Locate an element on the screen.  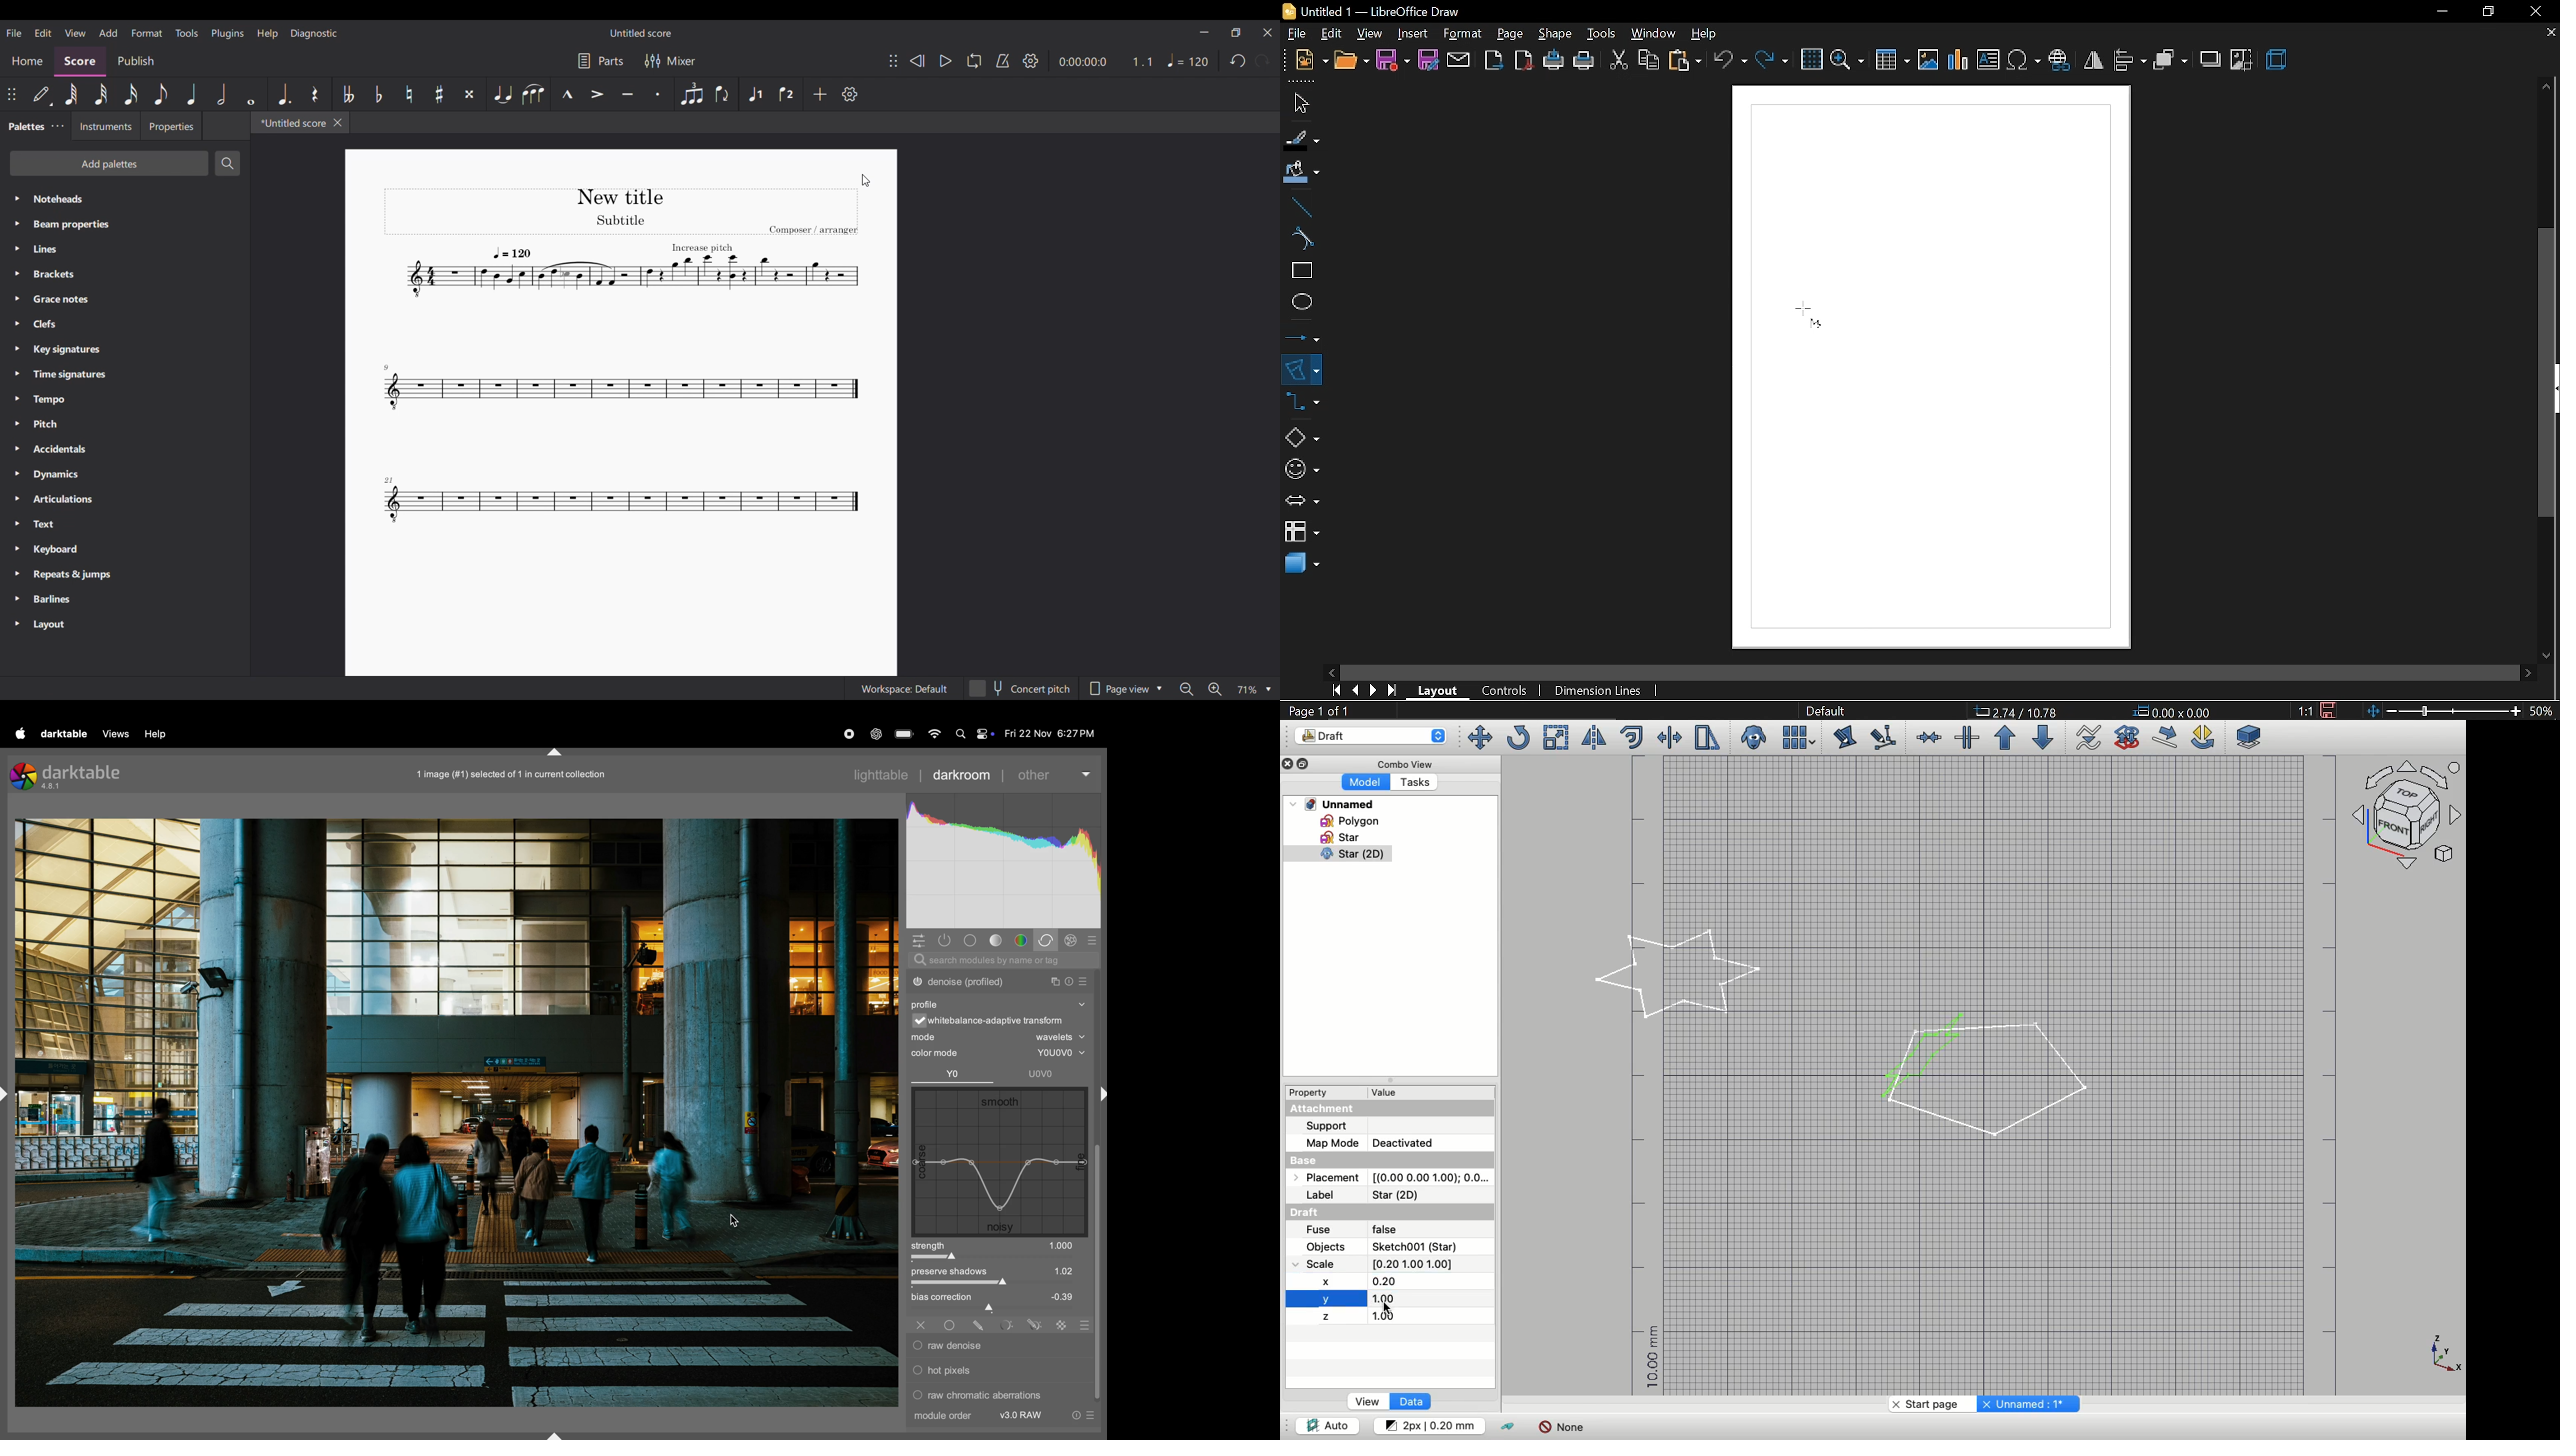
Axis is located at coordinates (2446, 1354).